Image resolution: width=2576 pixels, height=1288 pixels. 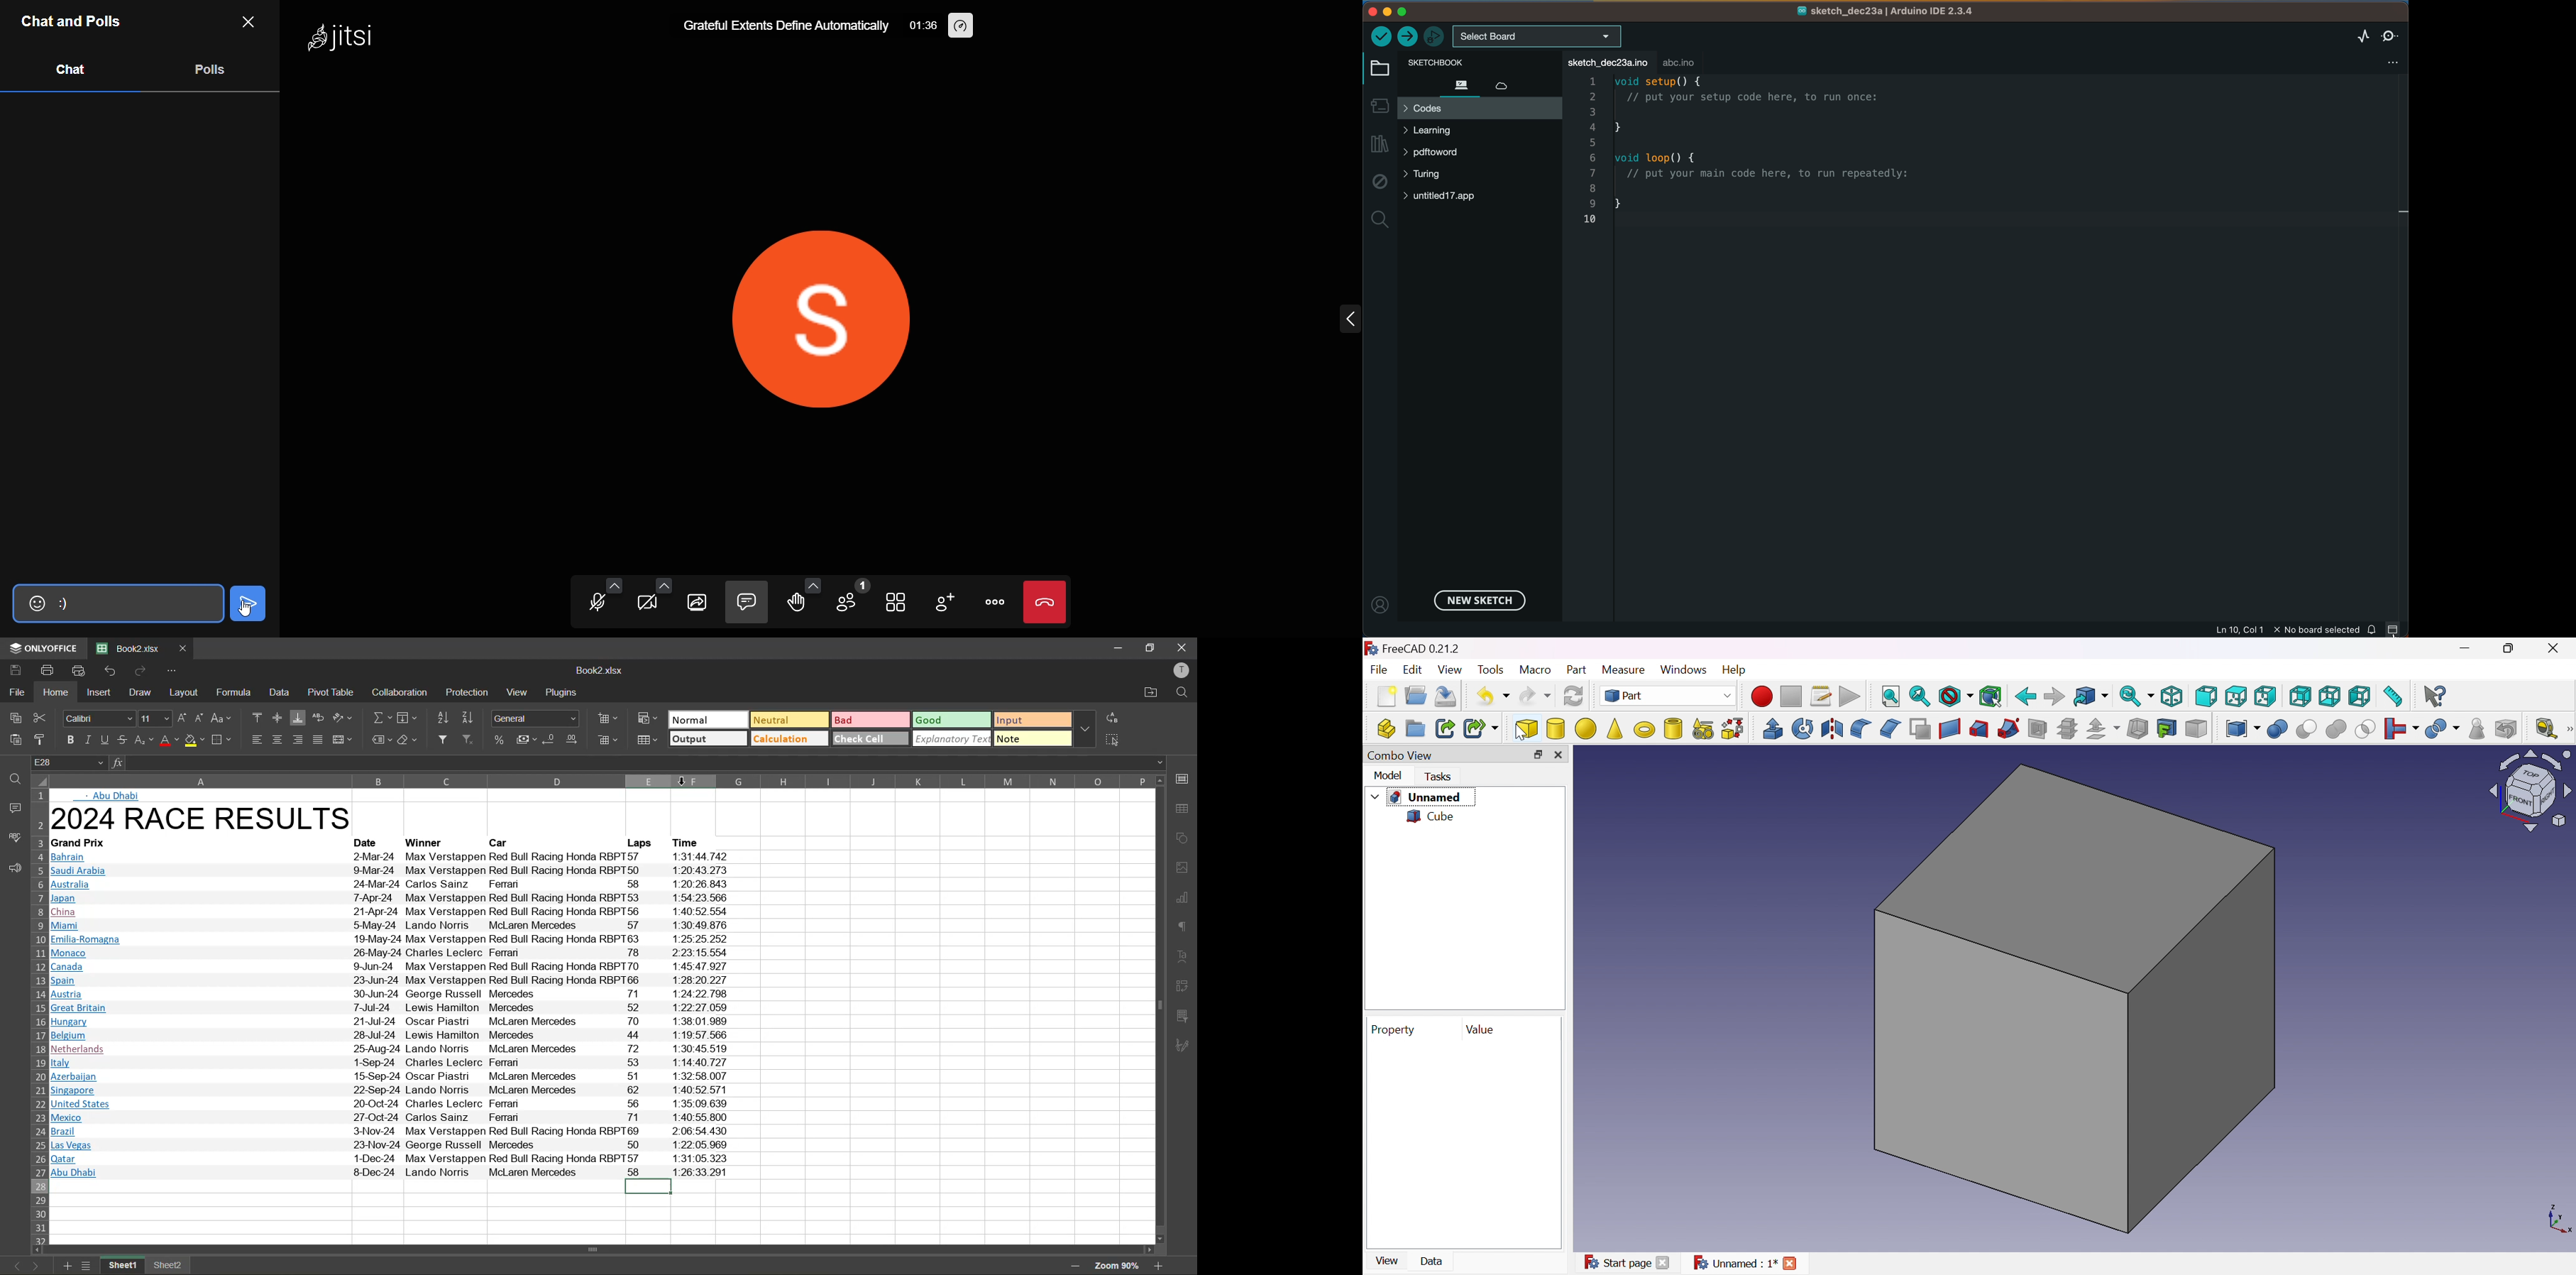 I want to click on home, so click(x=57, y=692).